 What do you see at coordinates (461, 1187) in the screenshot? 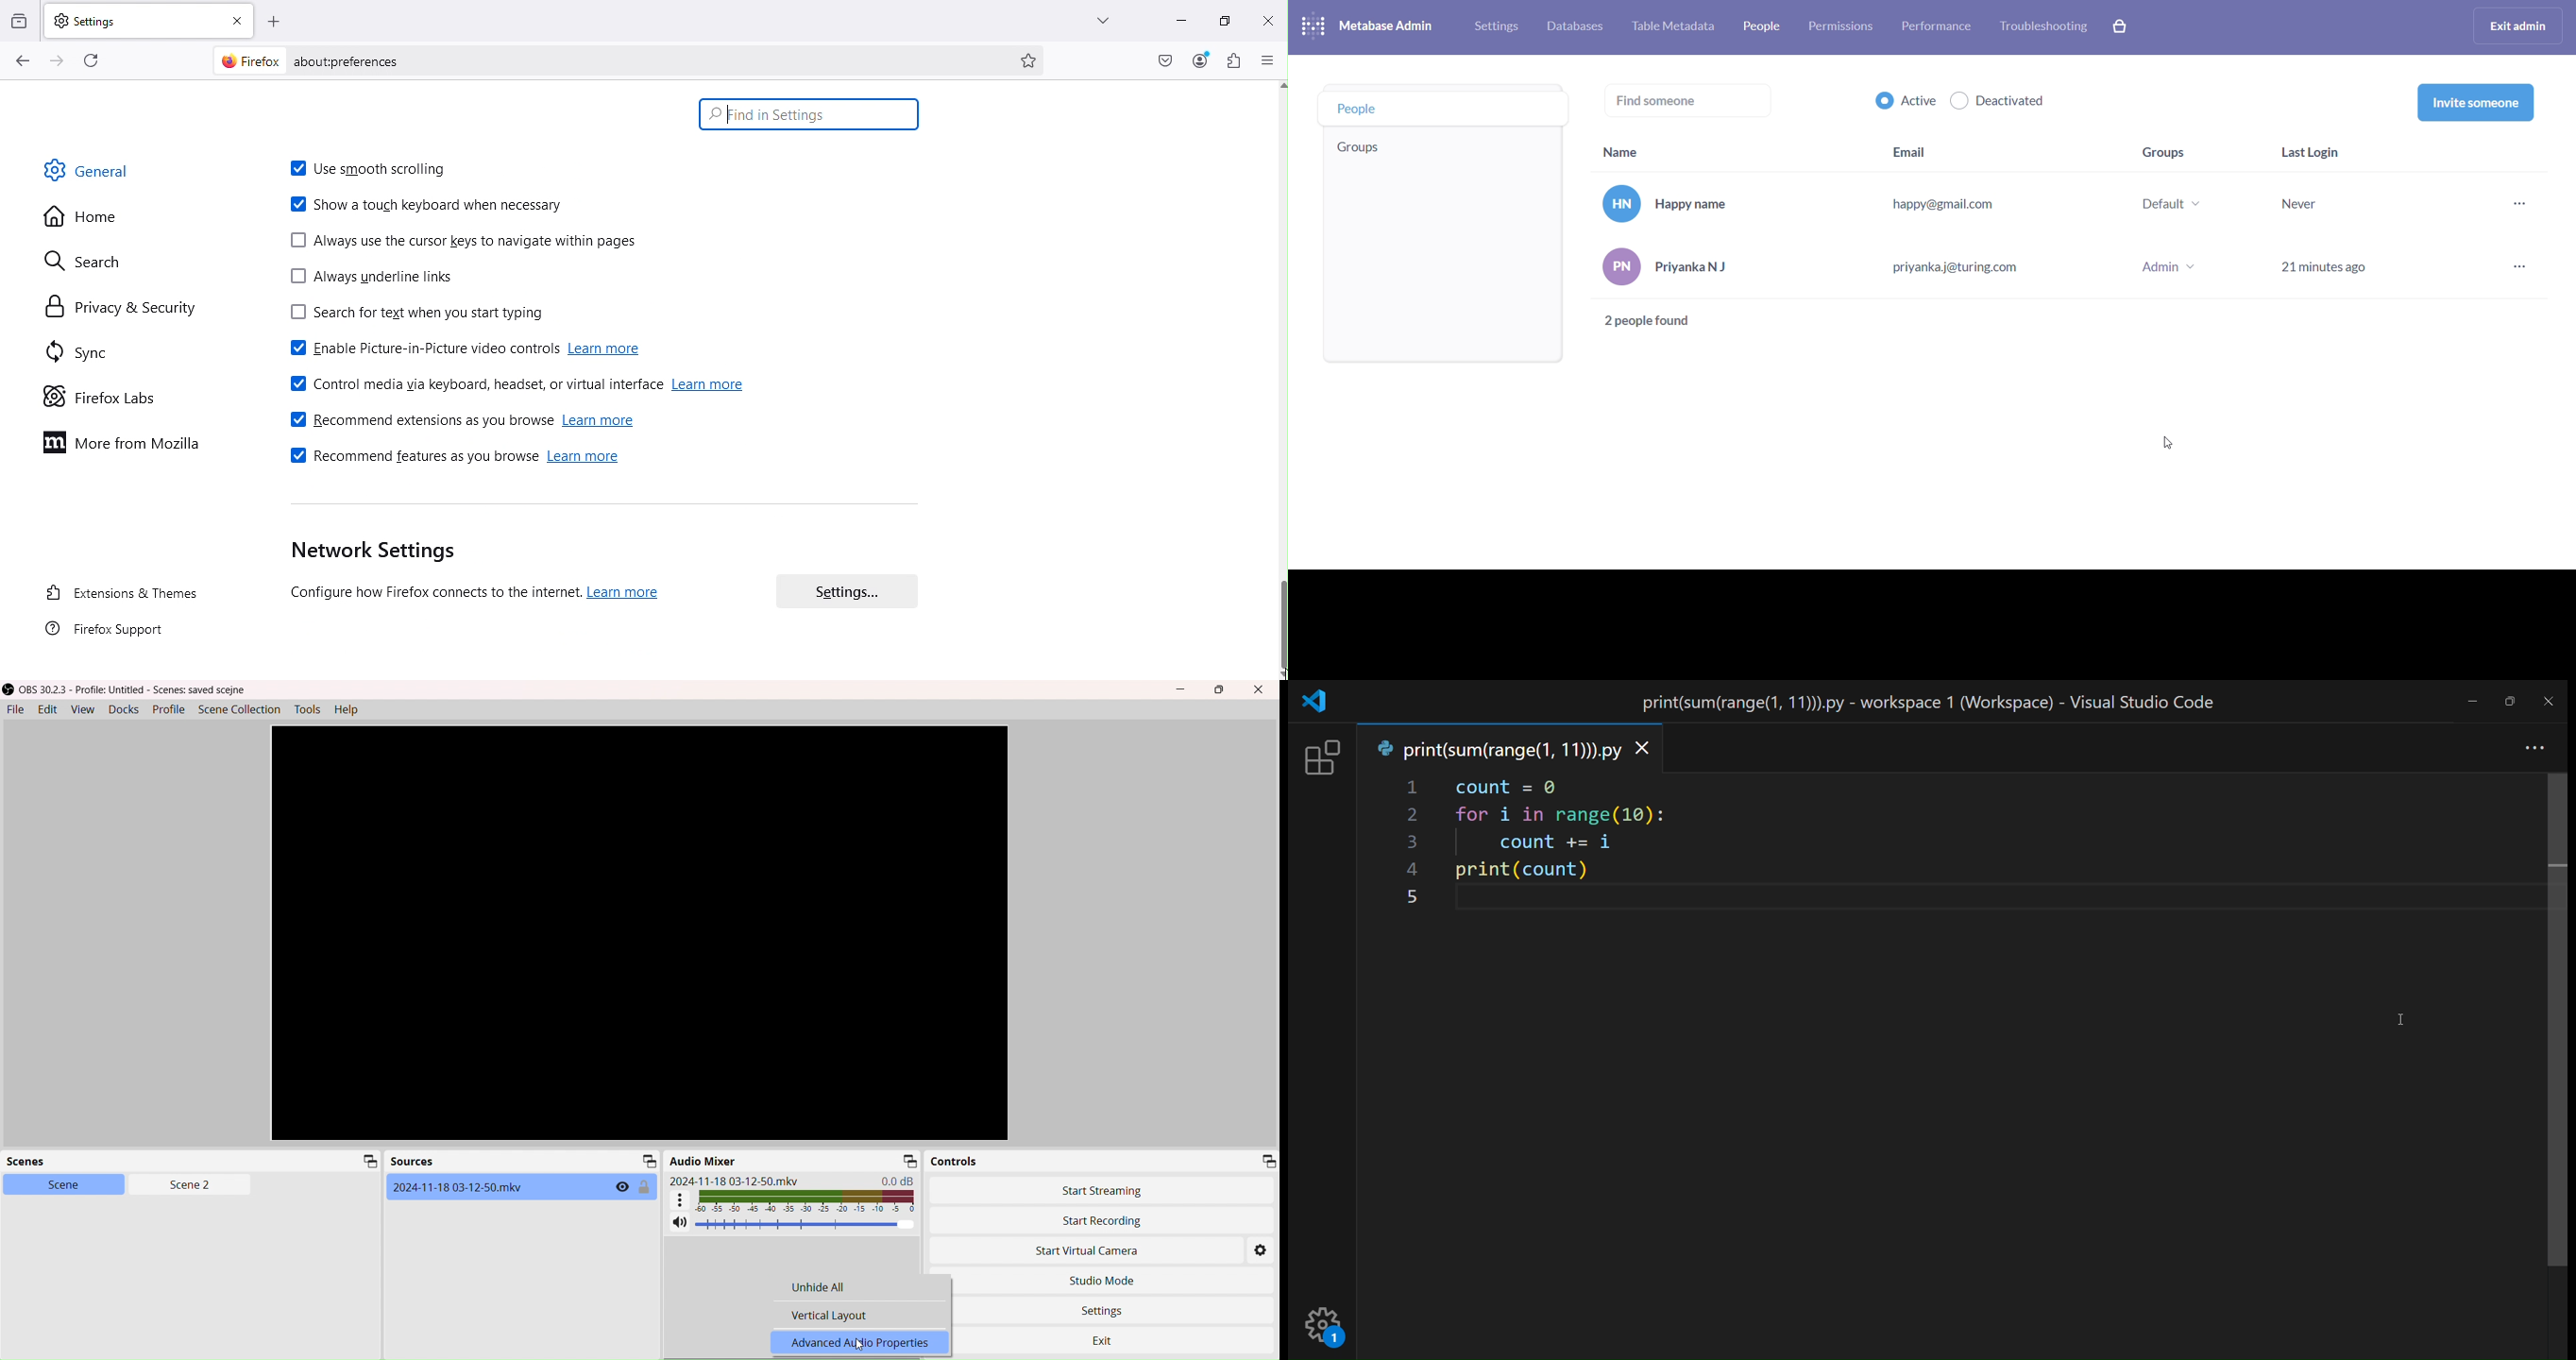
I see `WebCam Source` at bounding box center [461, 1187].